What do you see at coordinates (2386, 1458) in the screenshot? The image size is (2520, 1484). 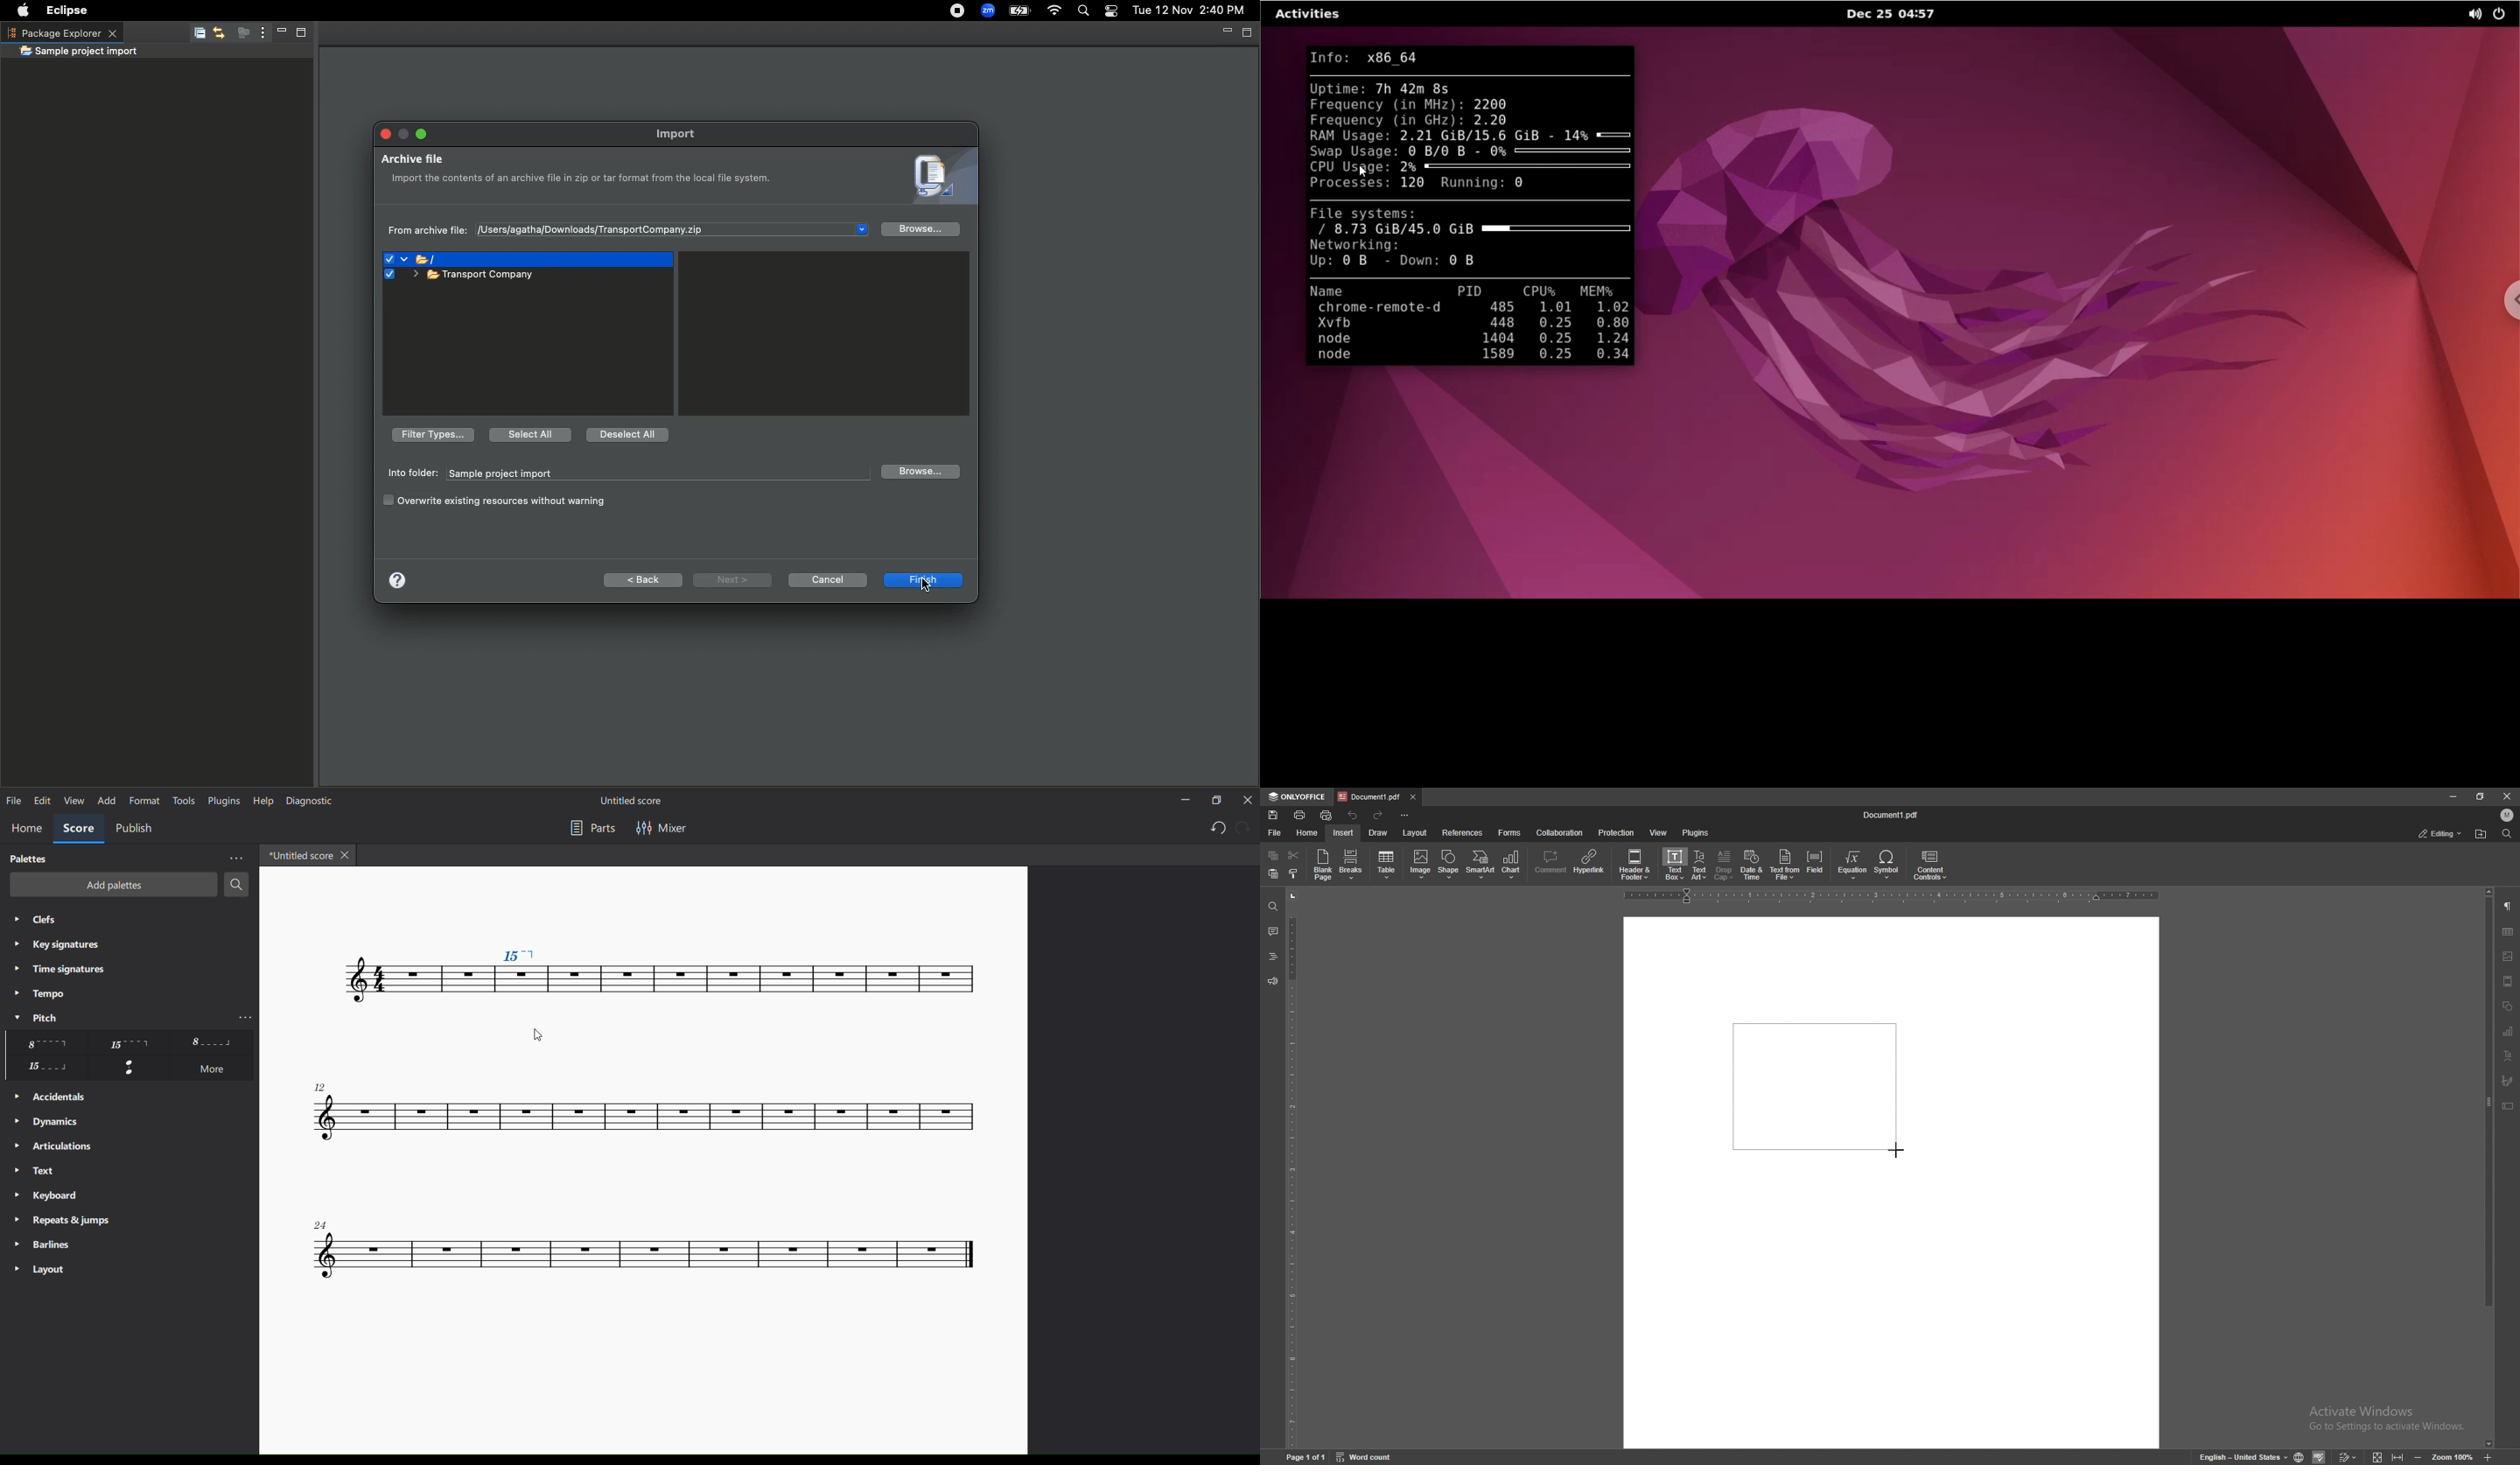 I see `expand` at bounding box center [2386, 1458].